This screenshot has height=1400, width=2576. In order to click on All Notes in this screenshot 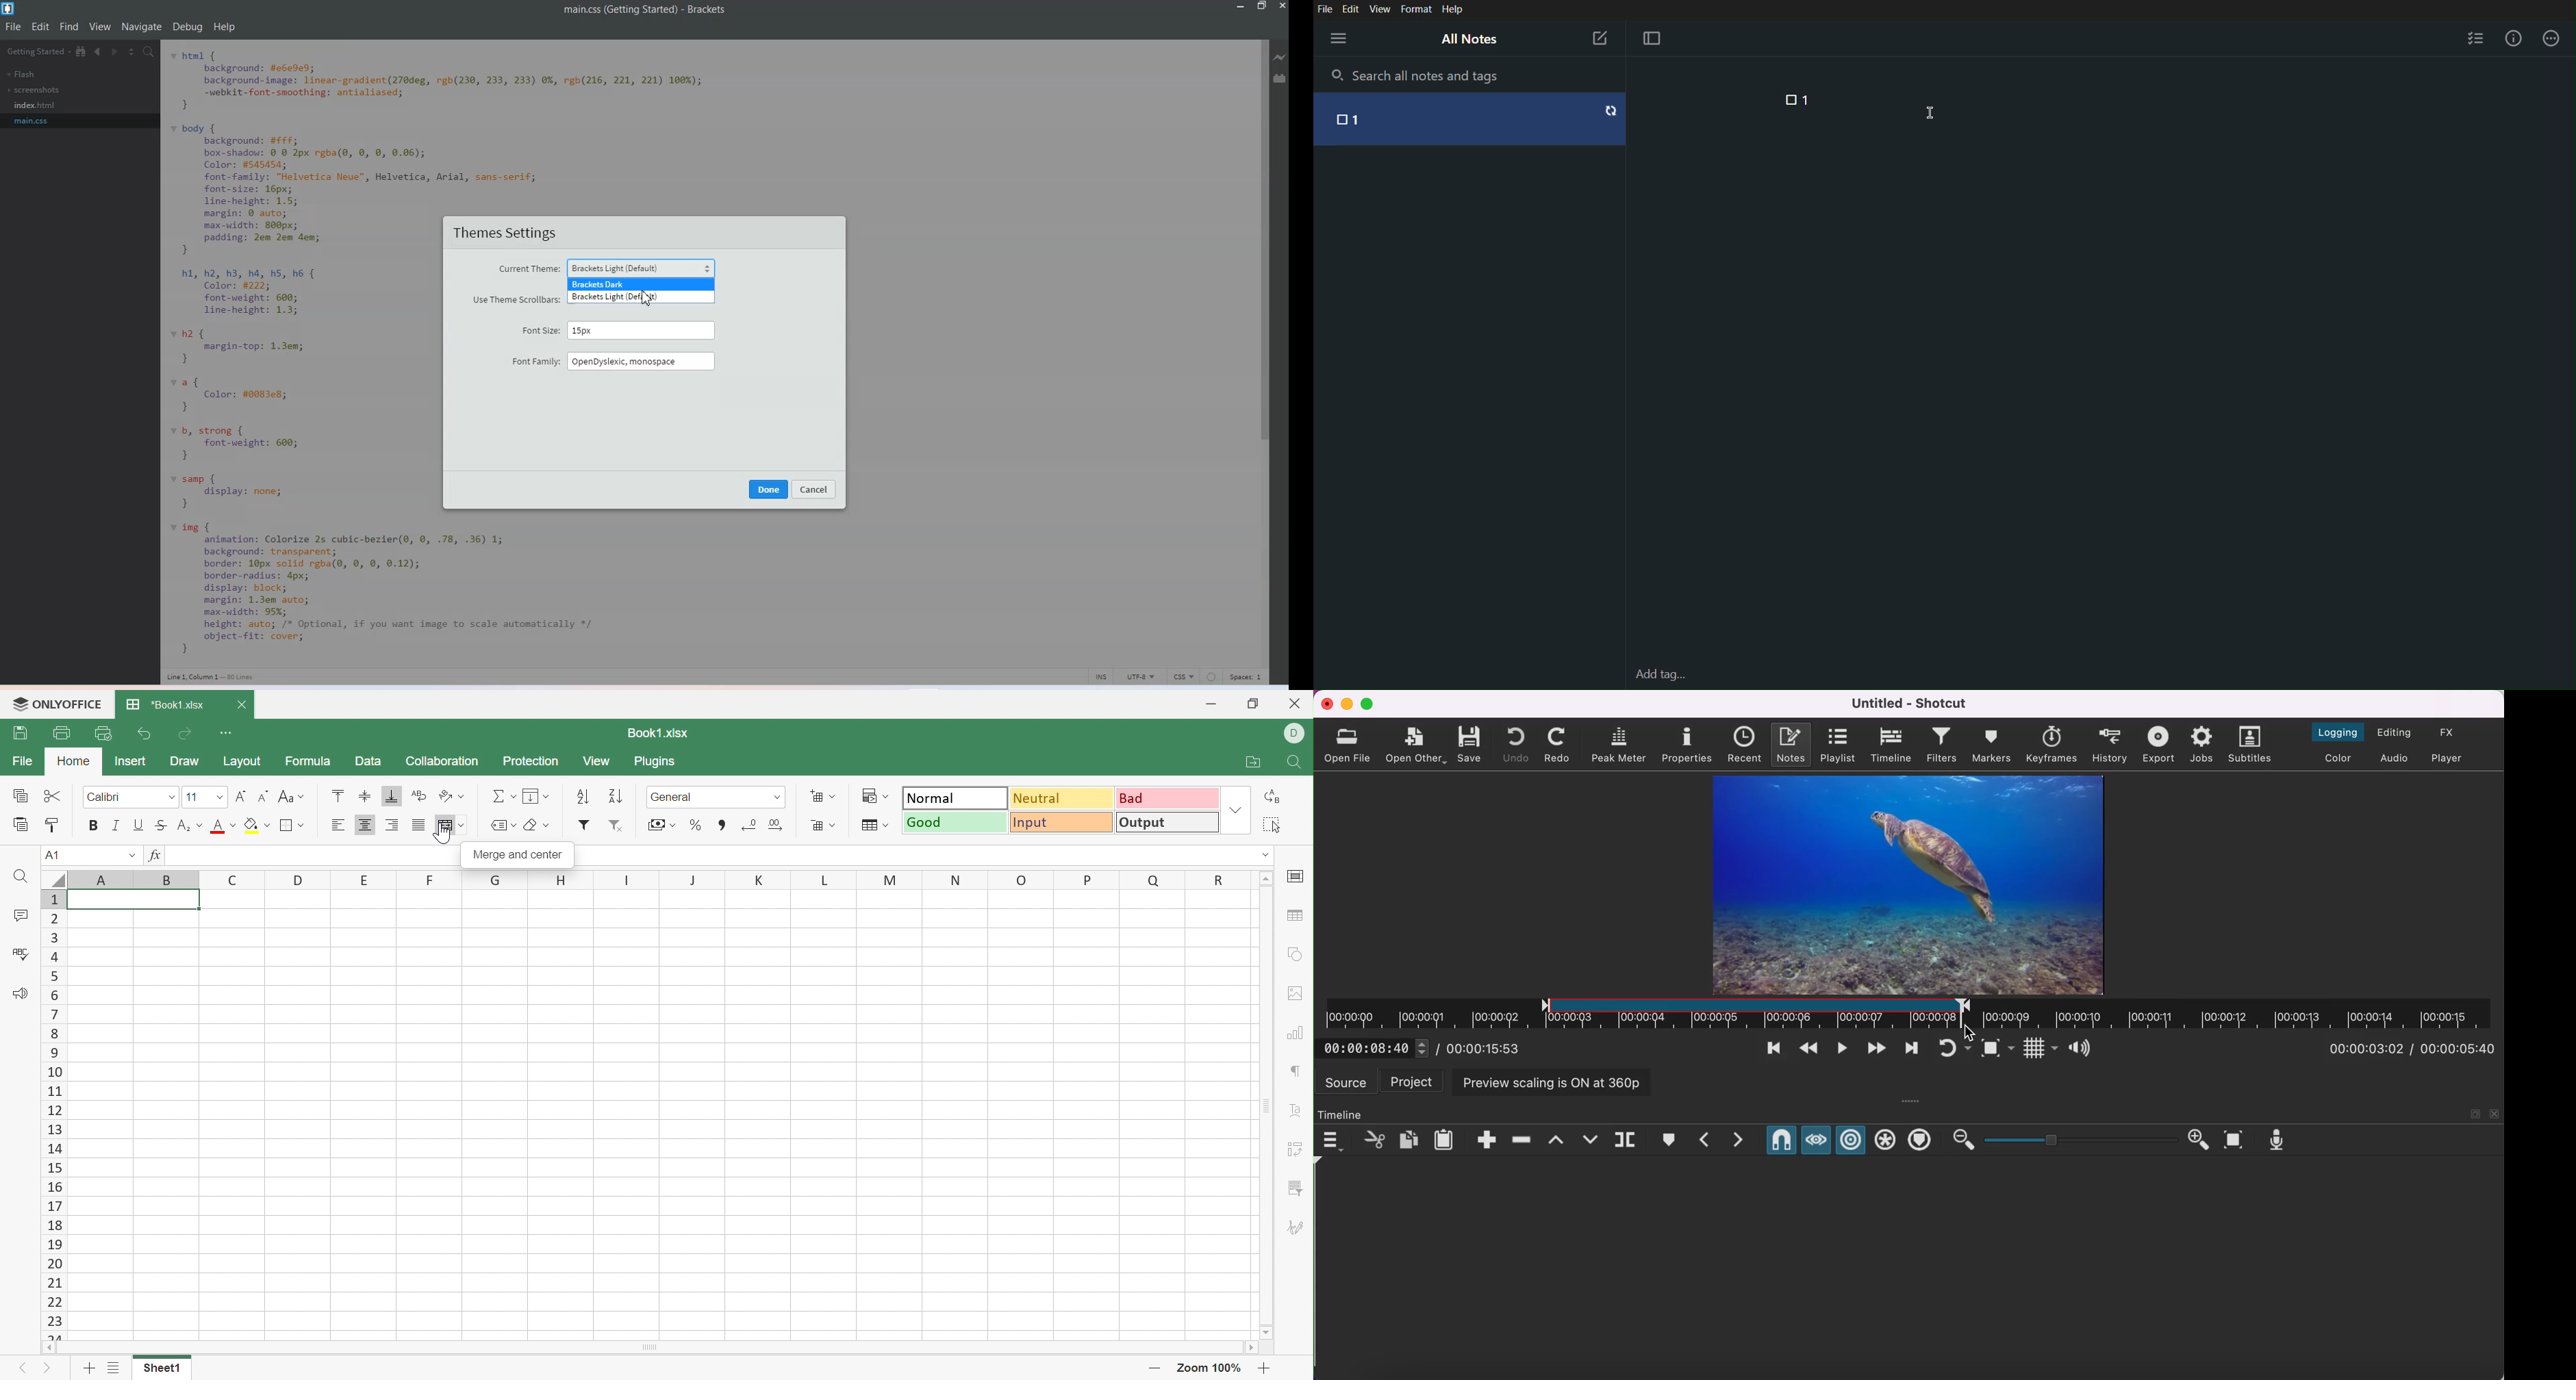, I will do `click(1468, 38)`.